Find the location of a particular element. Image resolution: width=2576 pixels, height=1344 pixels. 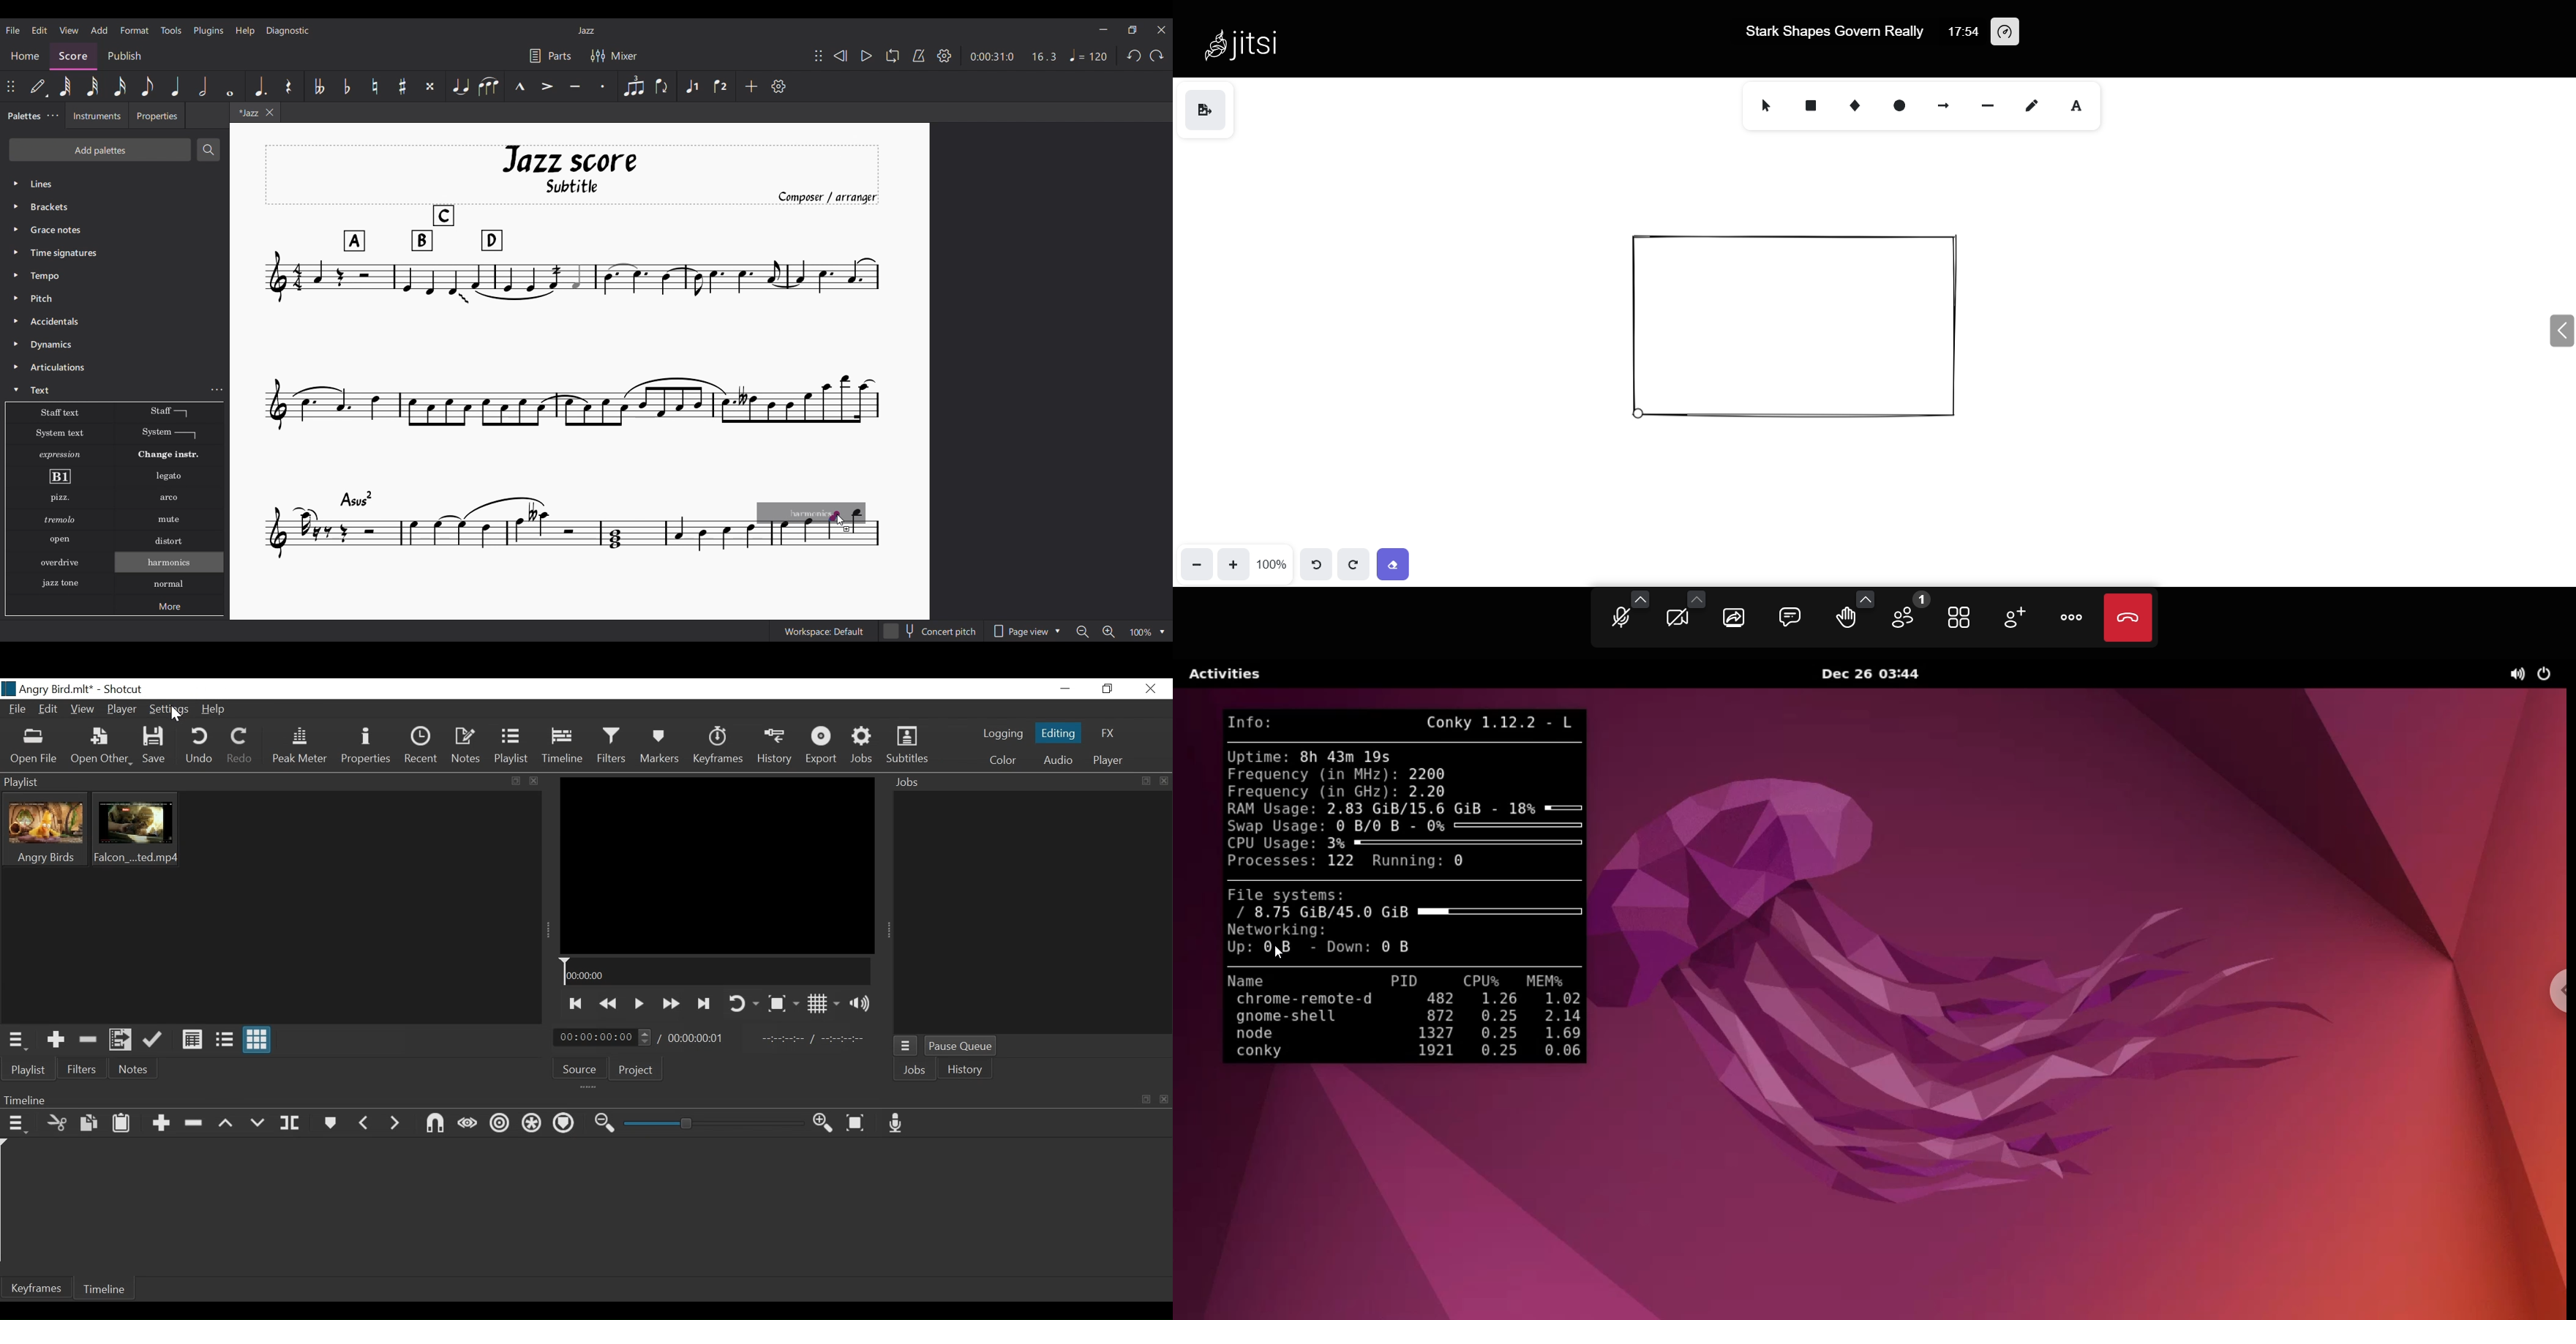

more camera setting is located at coordinates (1696, 596).